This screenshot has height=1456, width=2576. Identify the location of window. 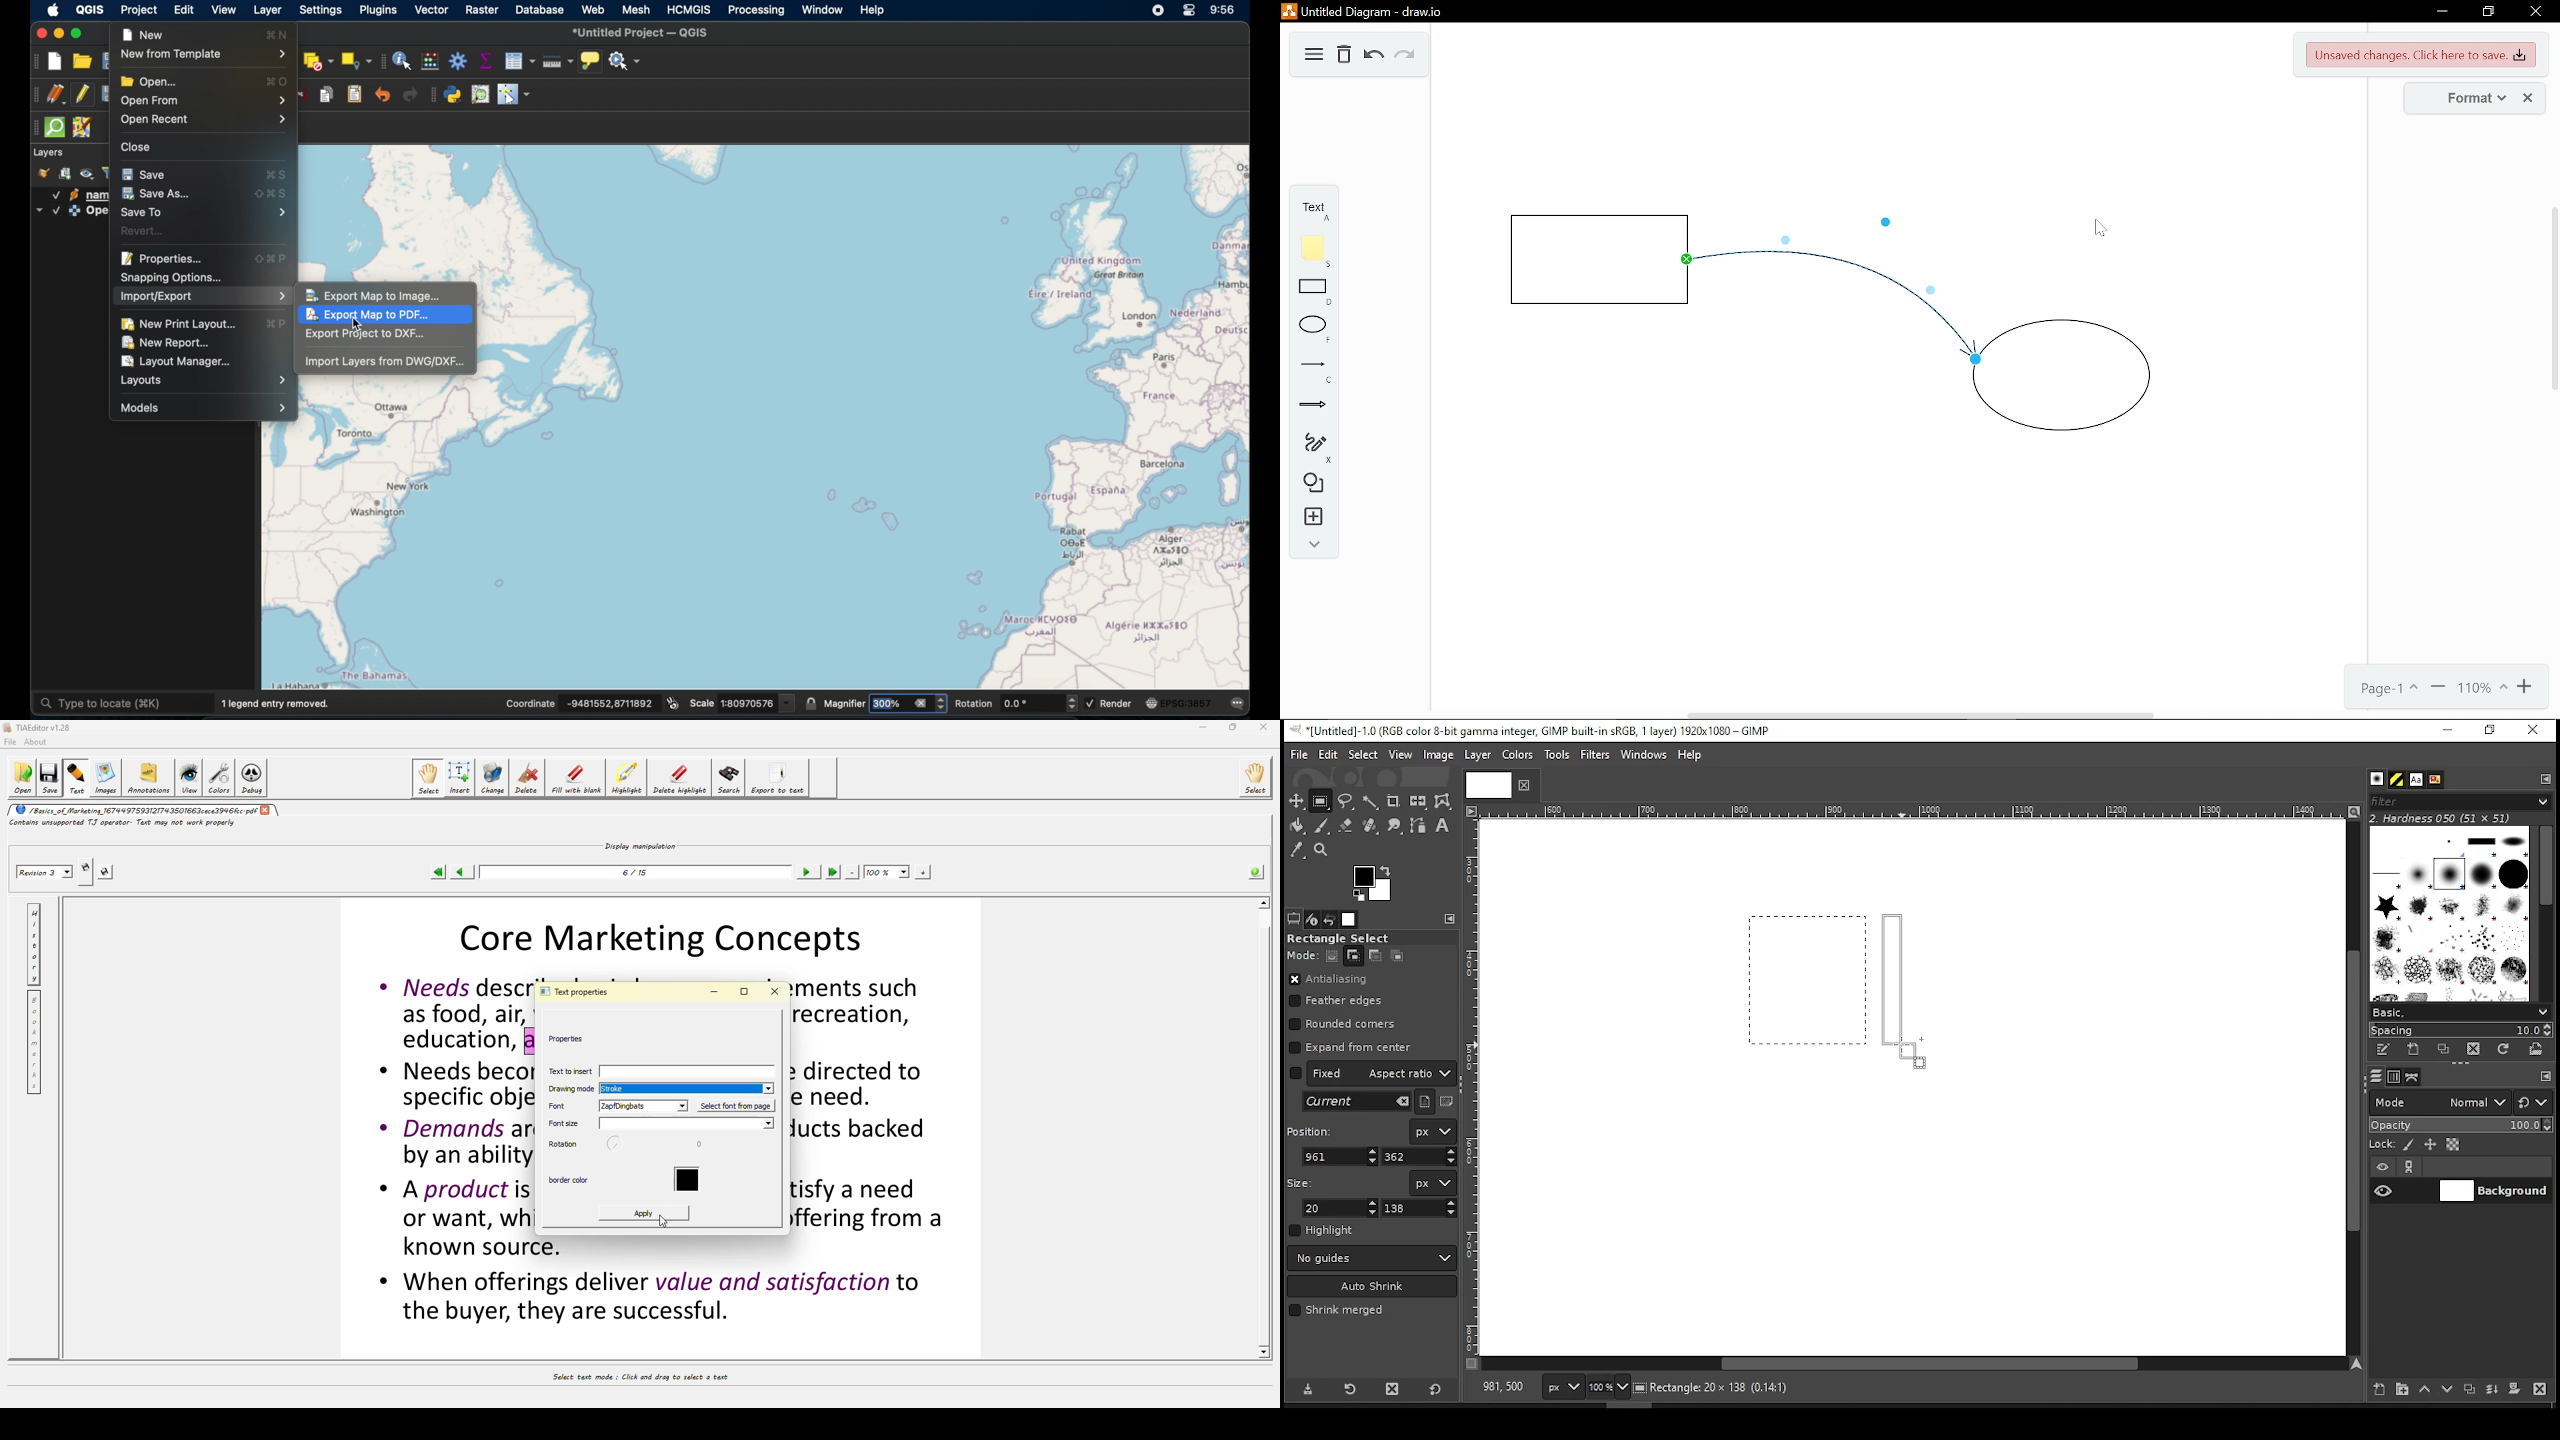
(821, 9).